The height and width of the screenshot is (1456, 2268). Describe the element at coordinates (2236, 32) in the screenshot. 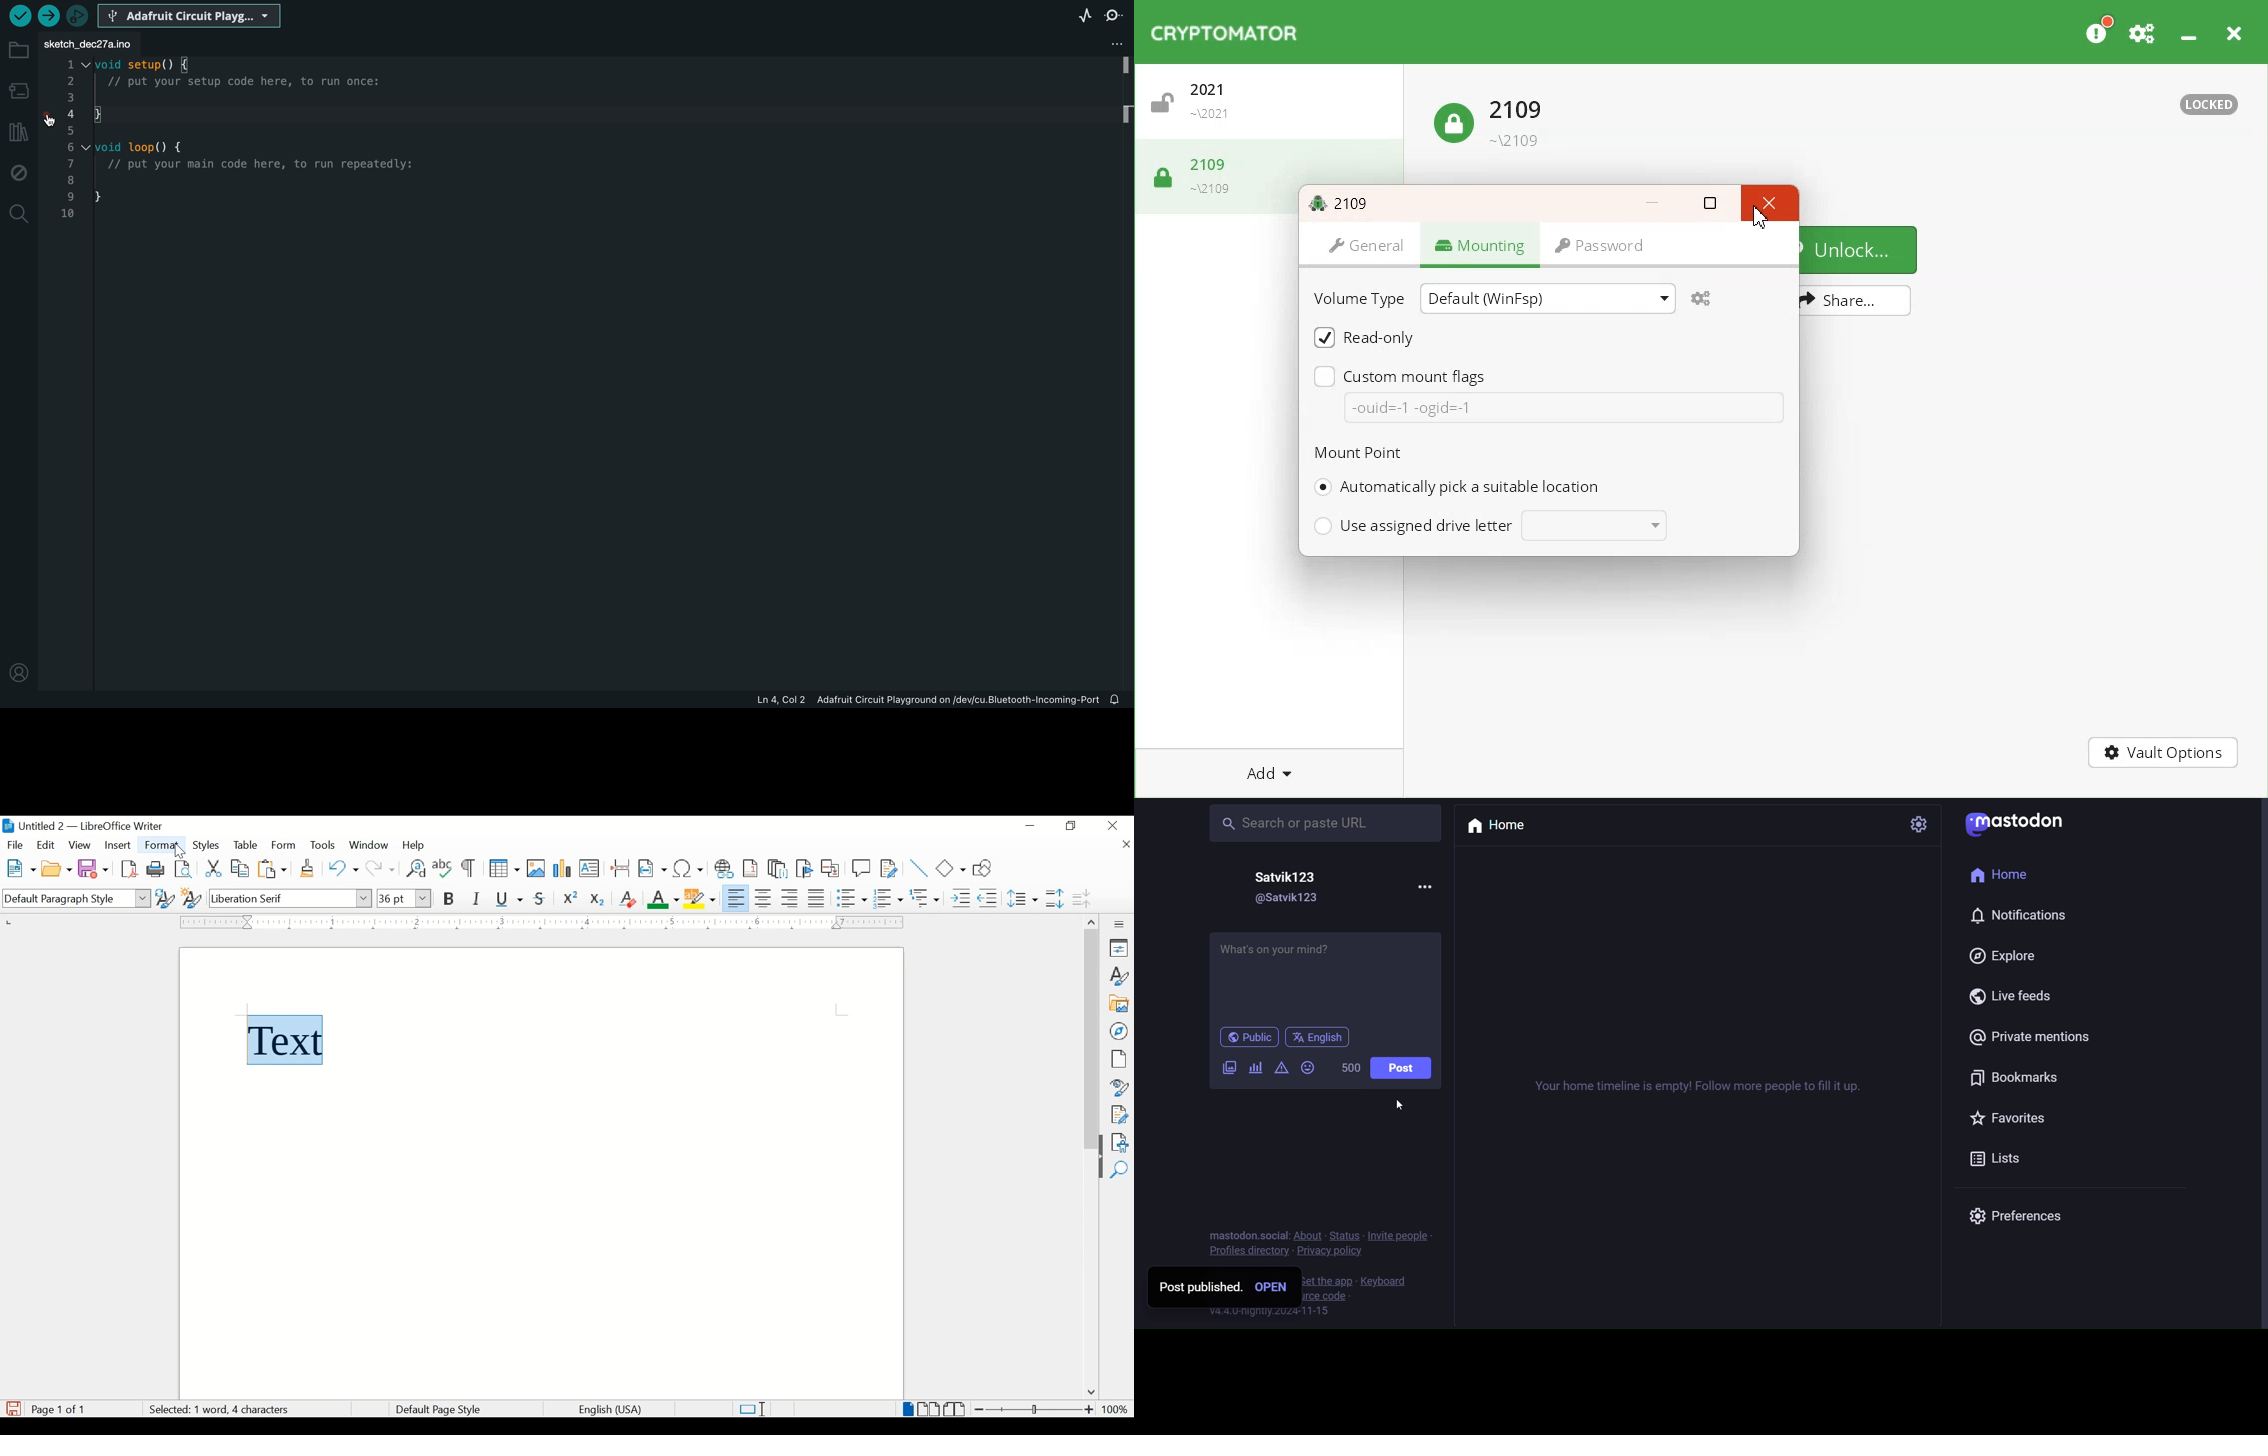

I see `Close` at that location.